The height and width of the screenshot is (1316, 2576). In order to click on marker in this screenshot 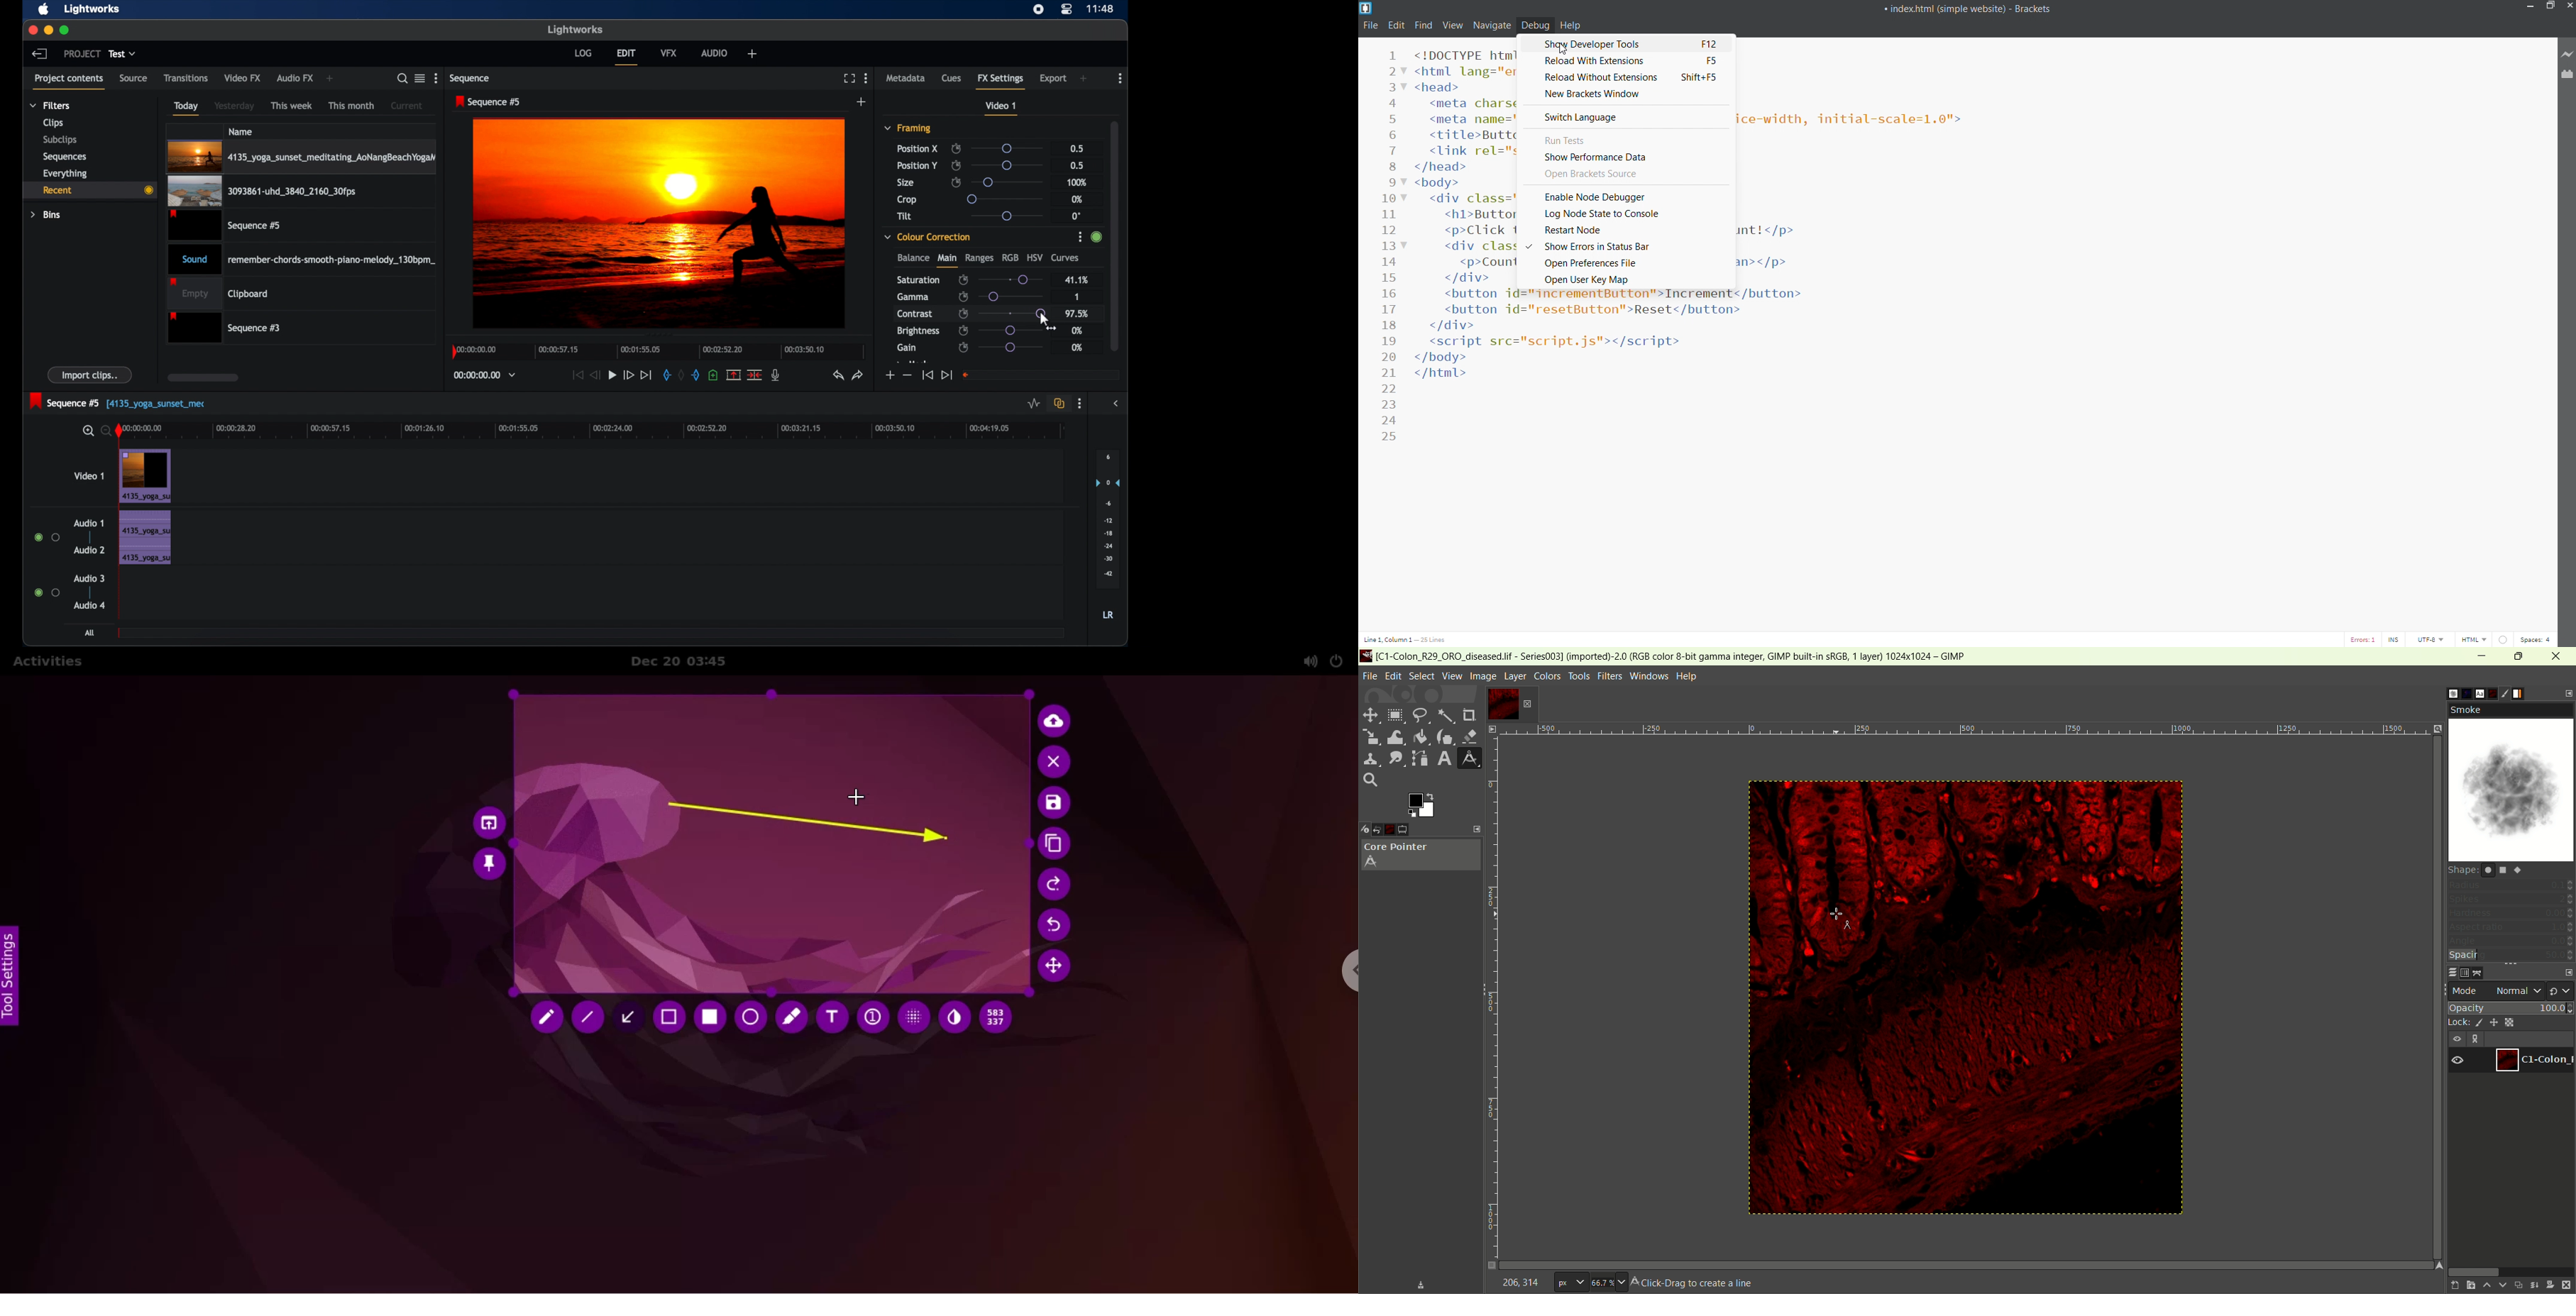, I will do `click(791, 1017)`.